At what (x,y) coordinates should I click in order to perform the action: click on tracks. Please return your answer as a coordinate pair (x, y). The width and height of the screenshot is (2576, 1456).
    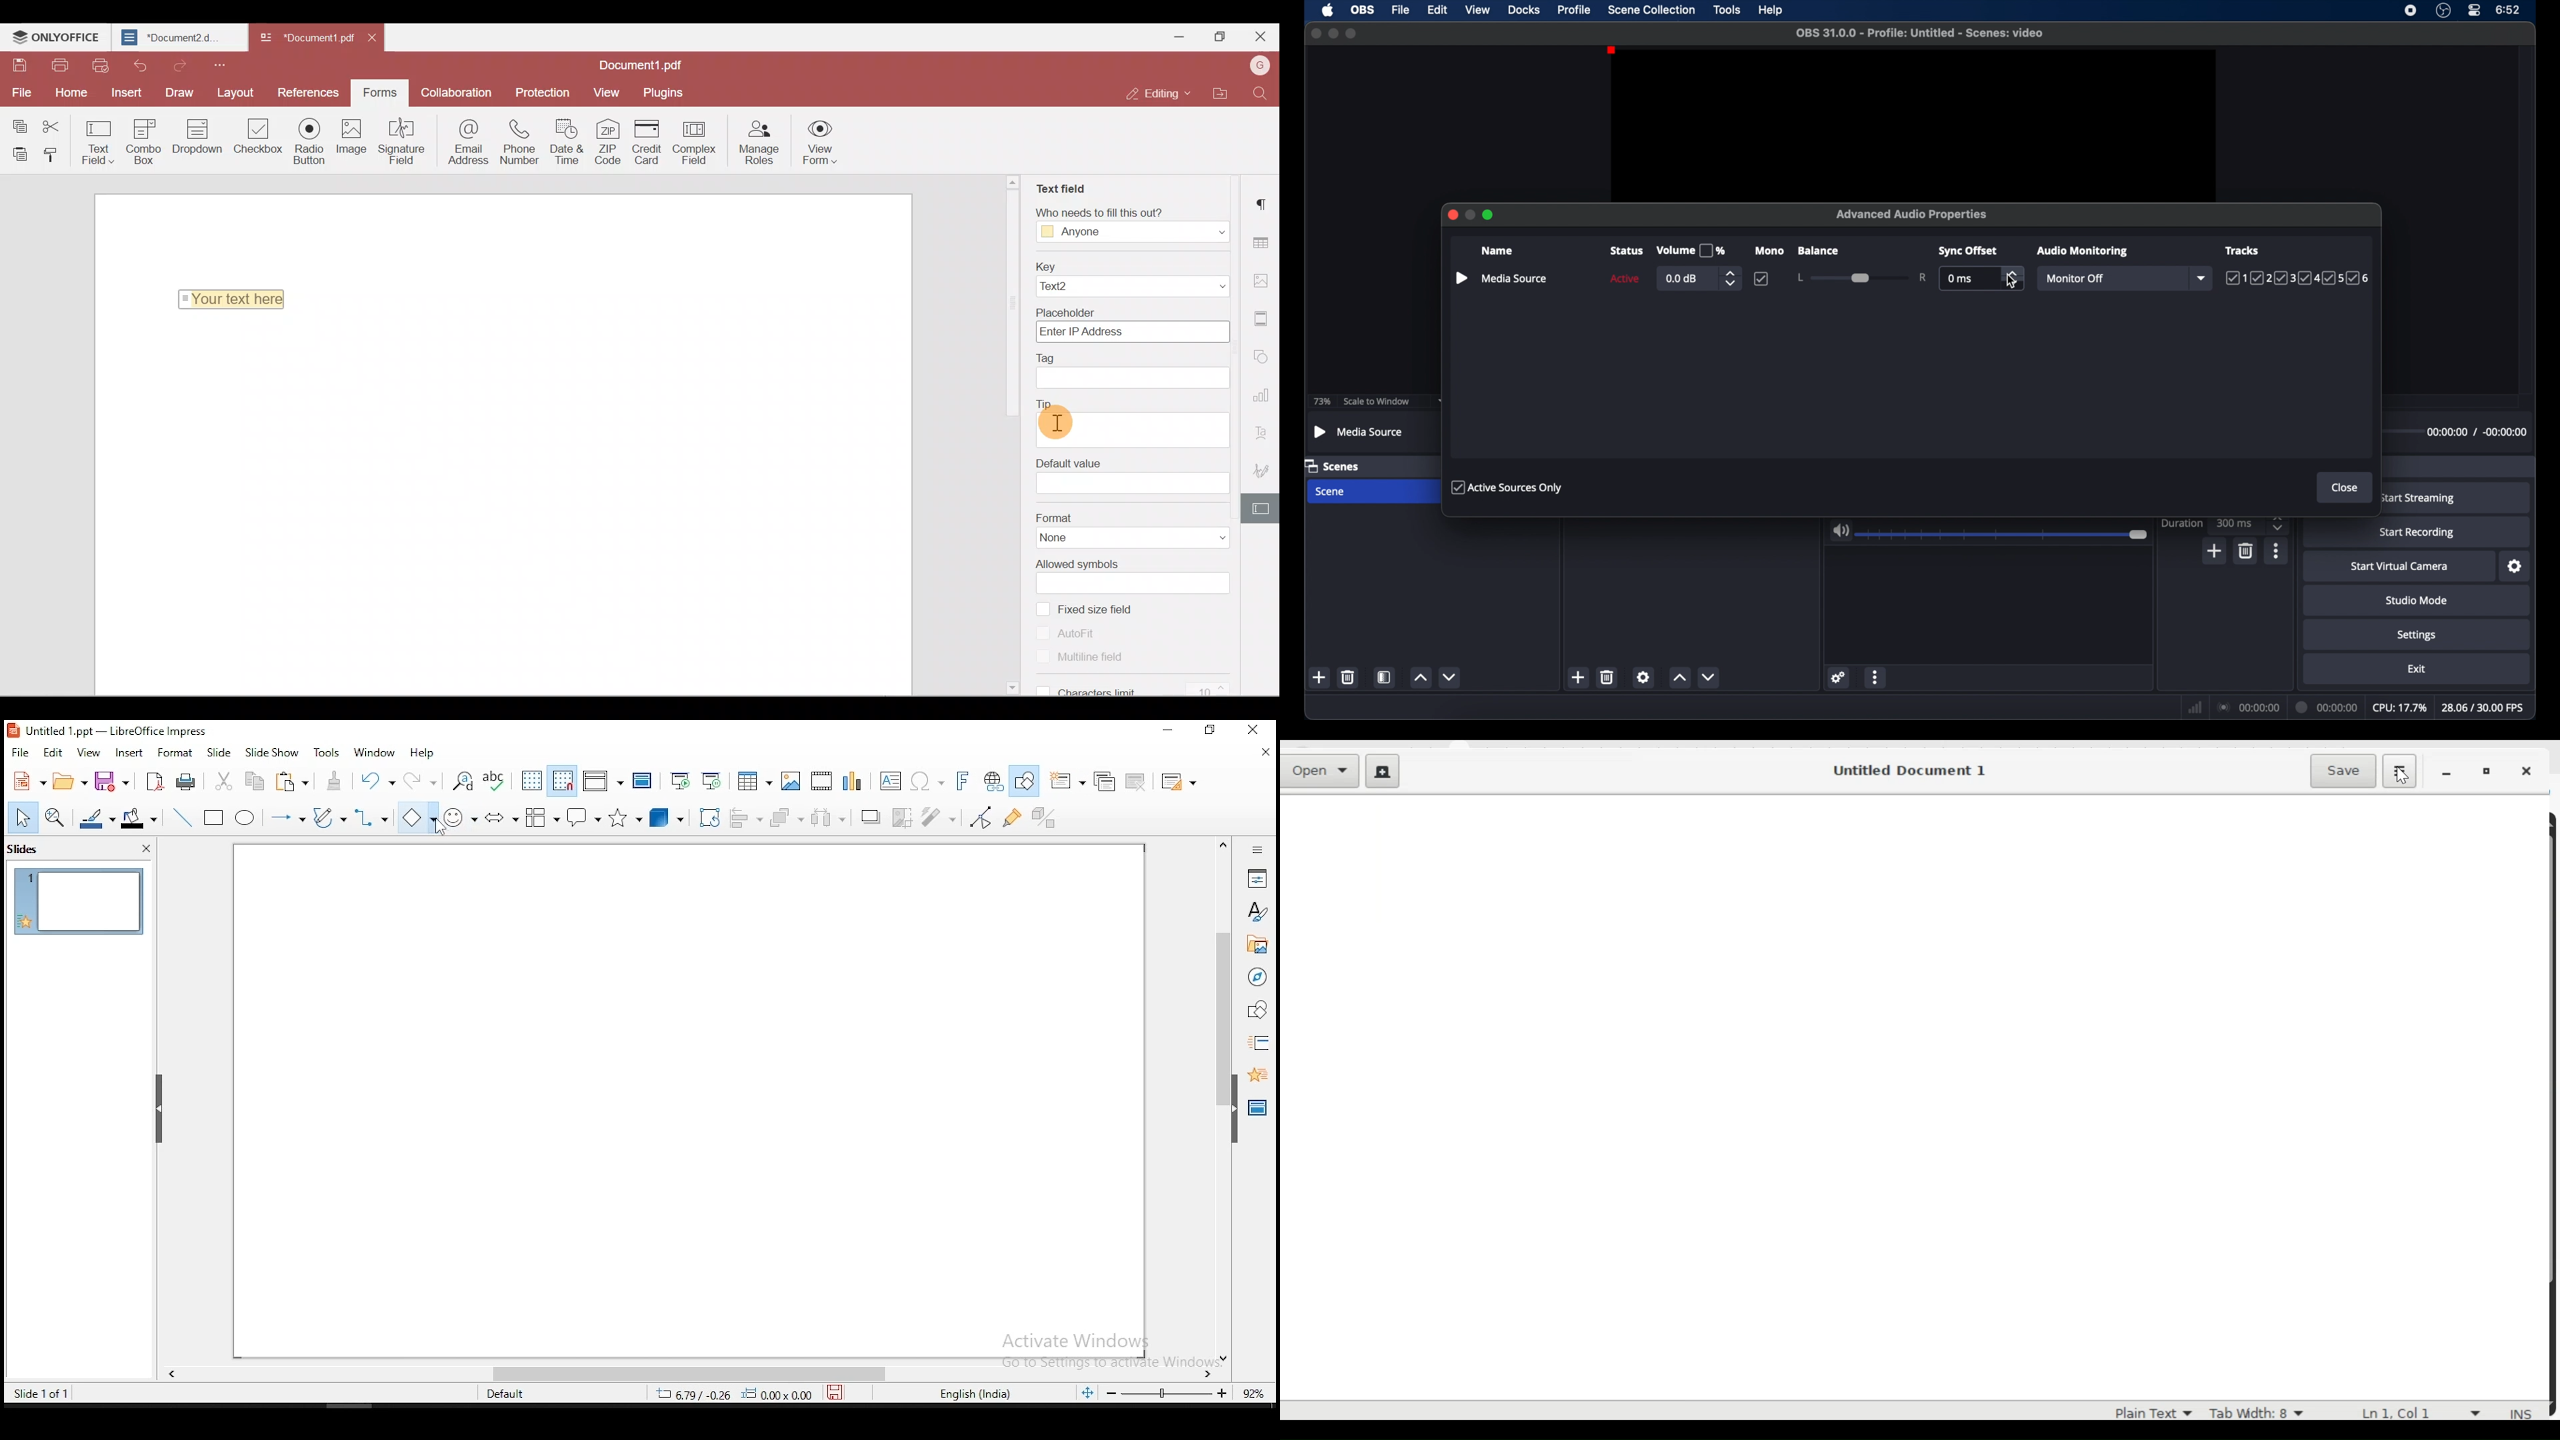
    Looking at the image, I should click on (2241, 251).